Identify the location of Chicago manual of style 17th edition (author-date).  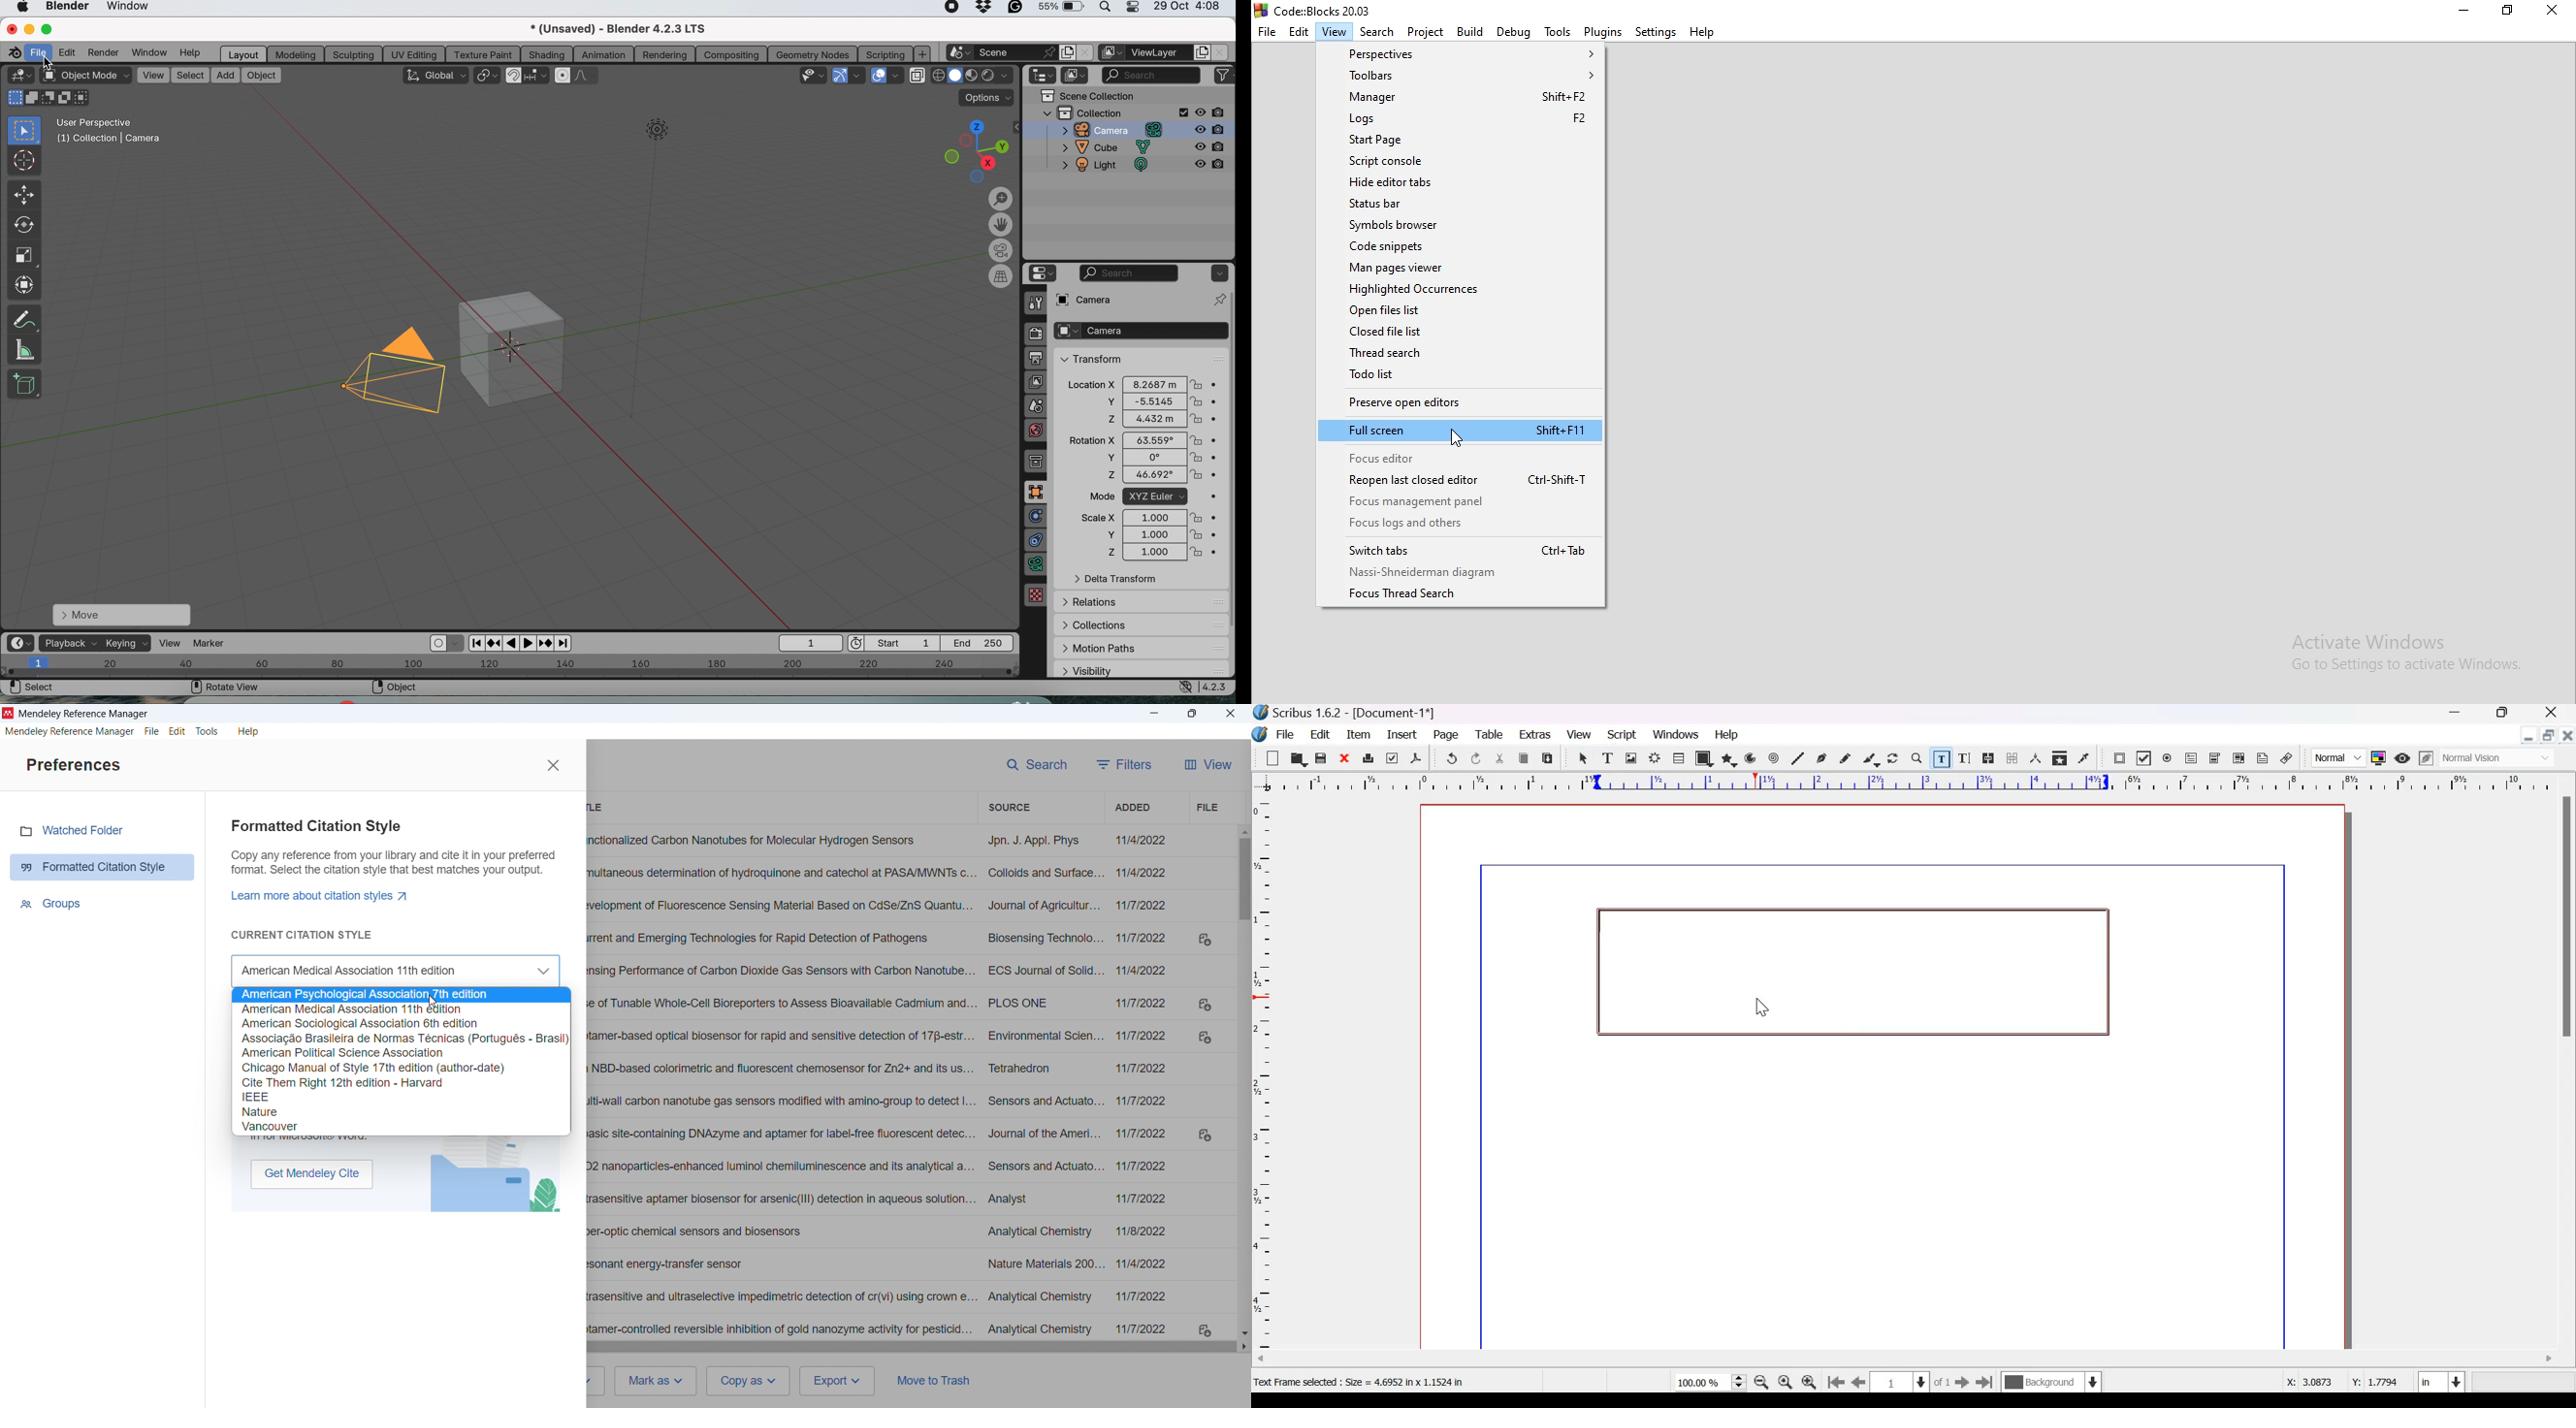
(401, 1068).